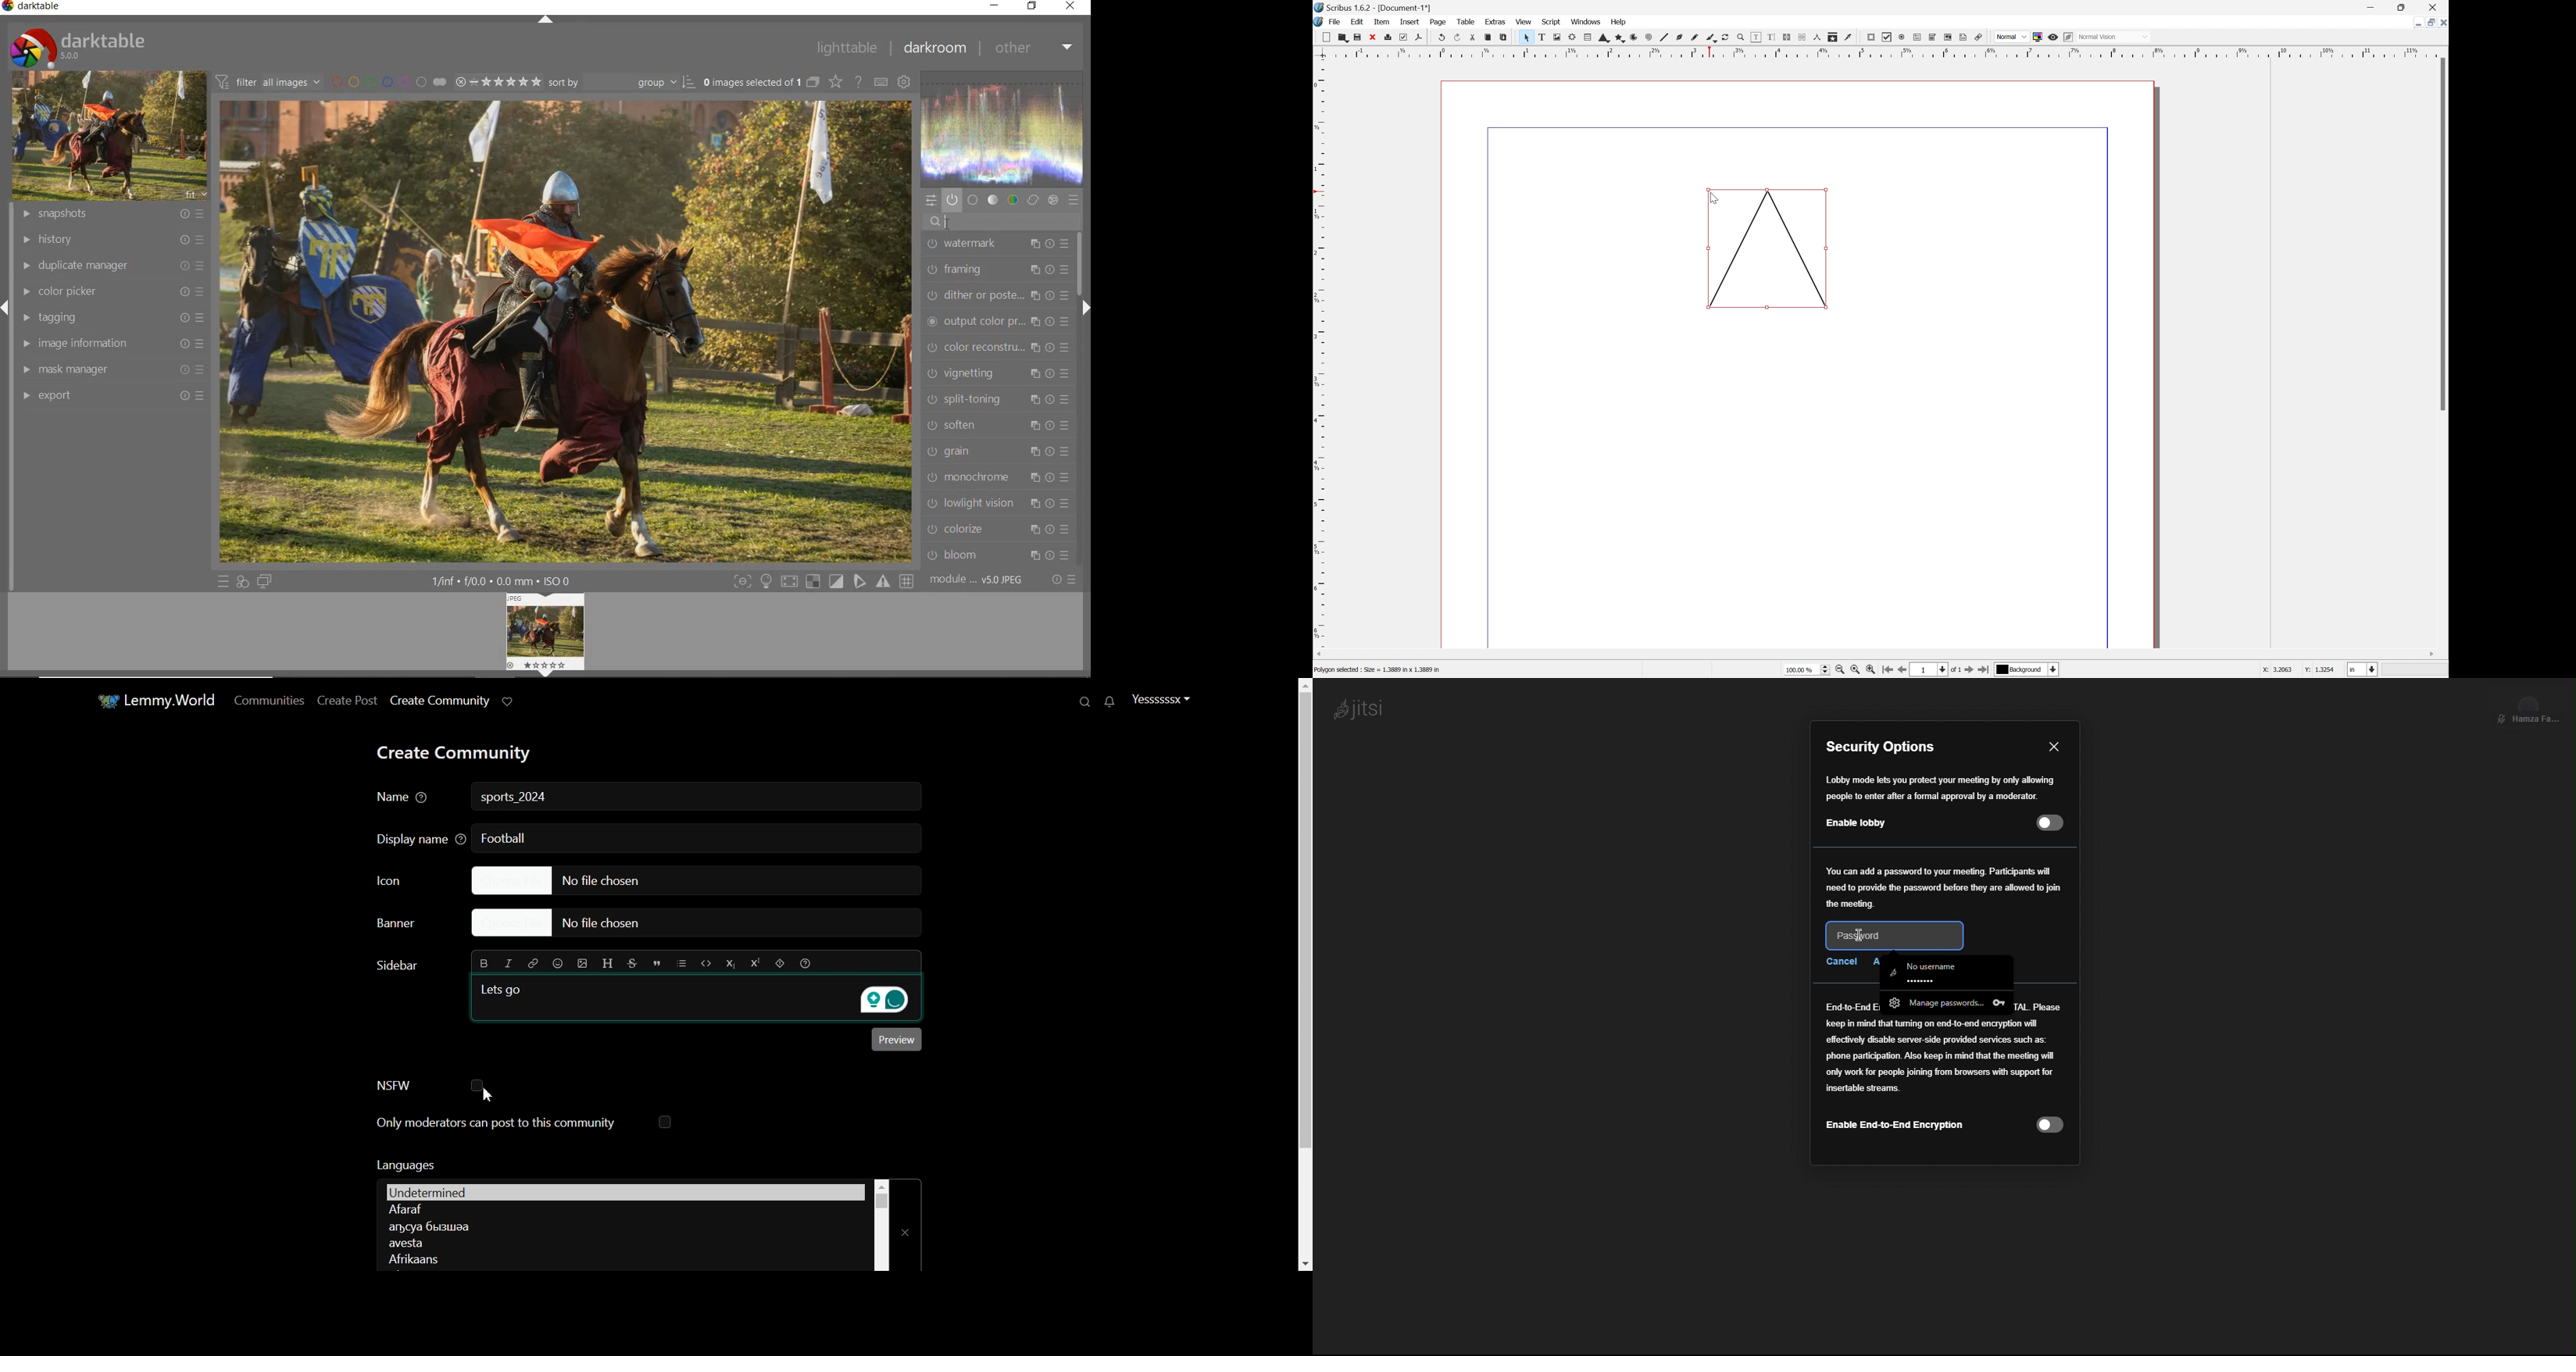  I want to click on Go to previous page, so click(1900, 671).